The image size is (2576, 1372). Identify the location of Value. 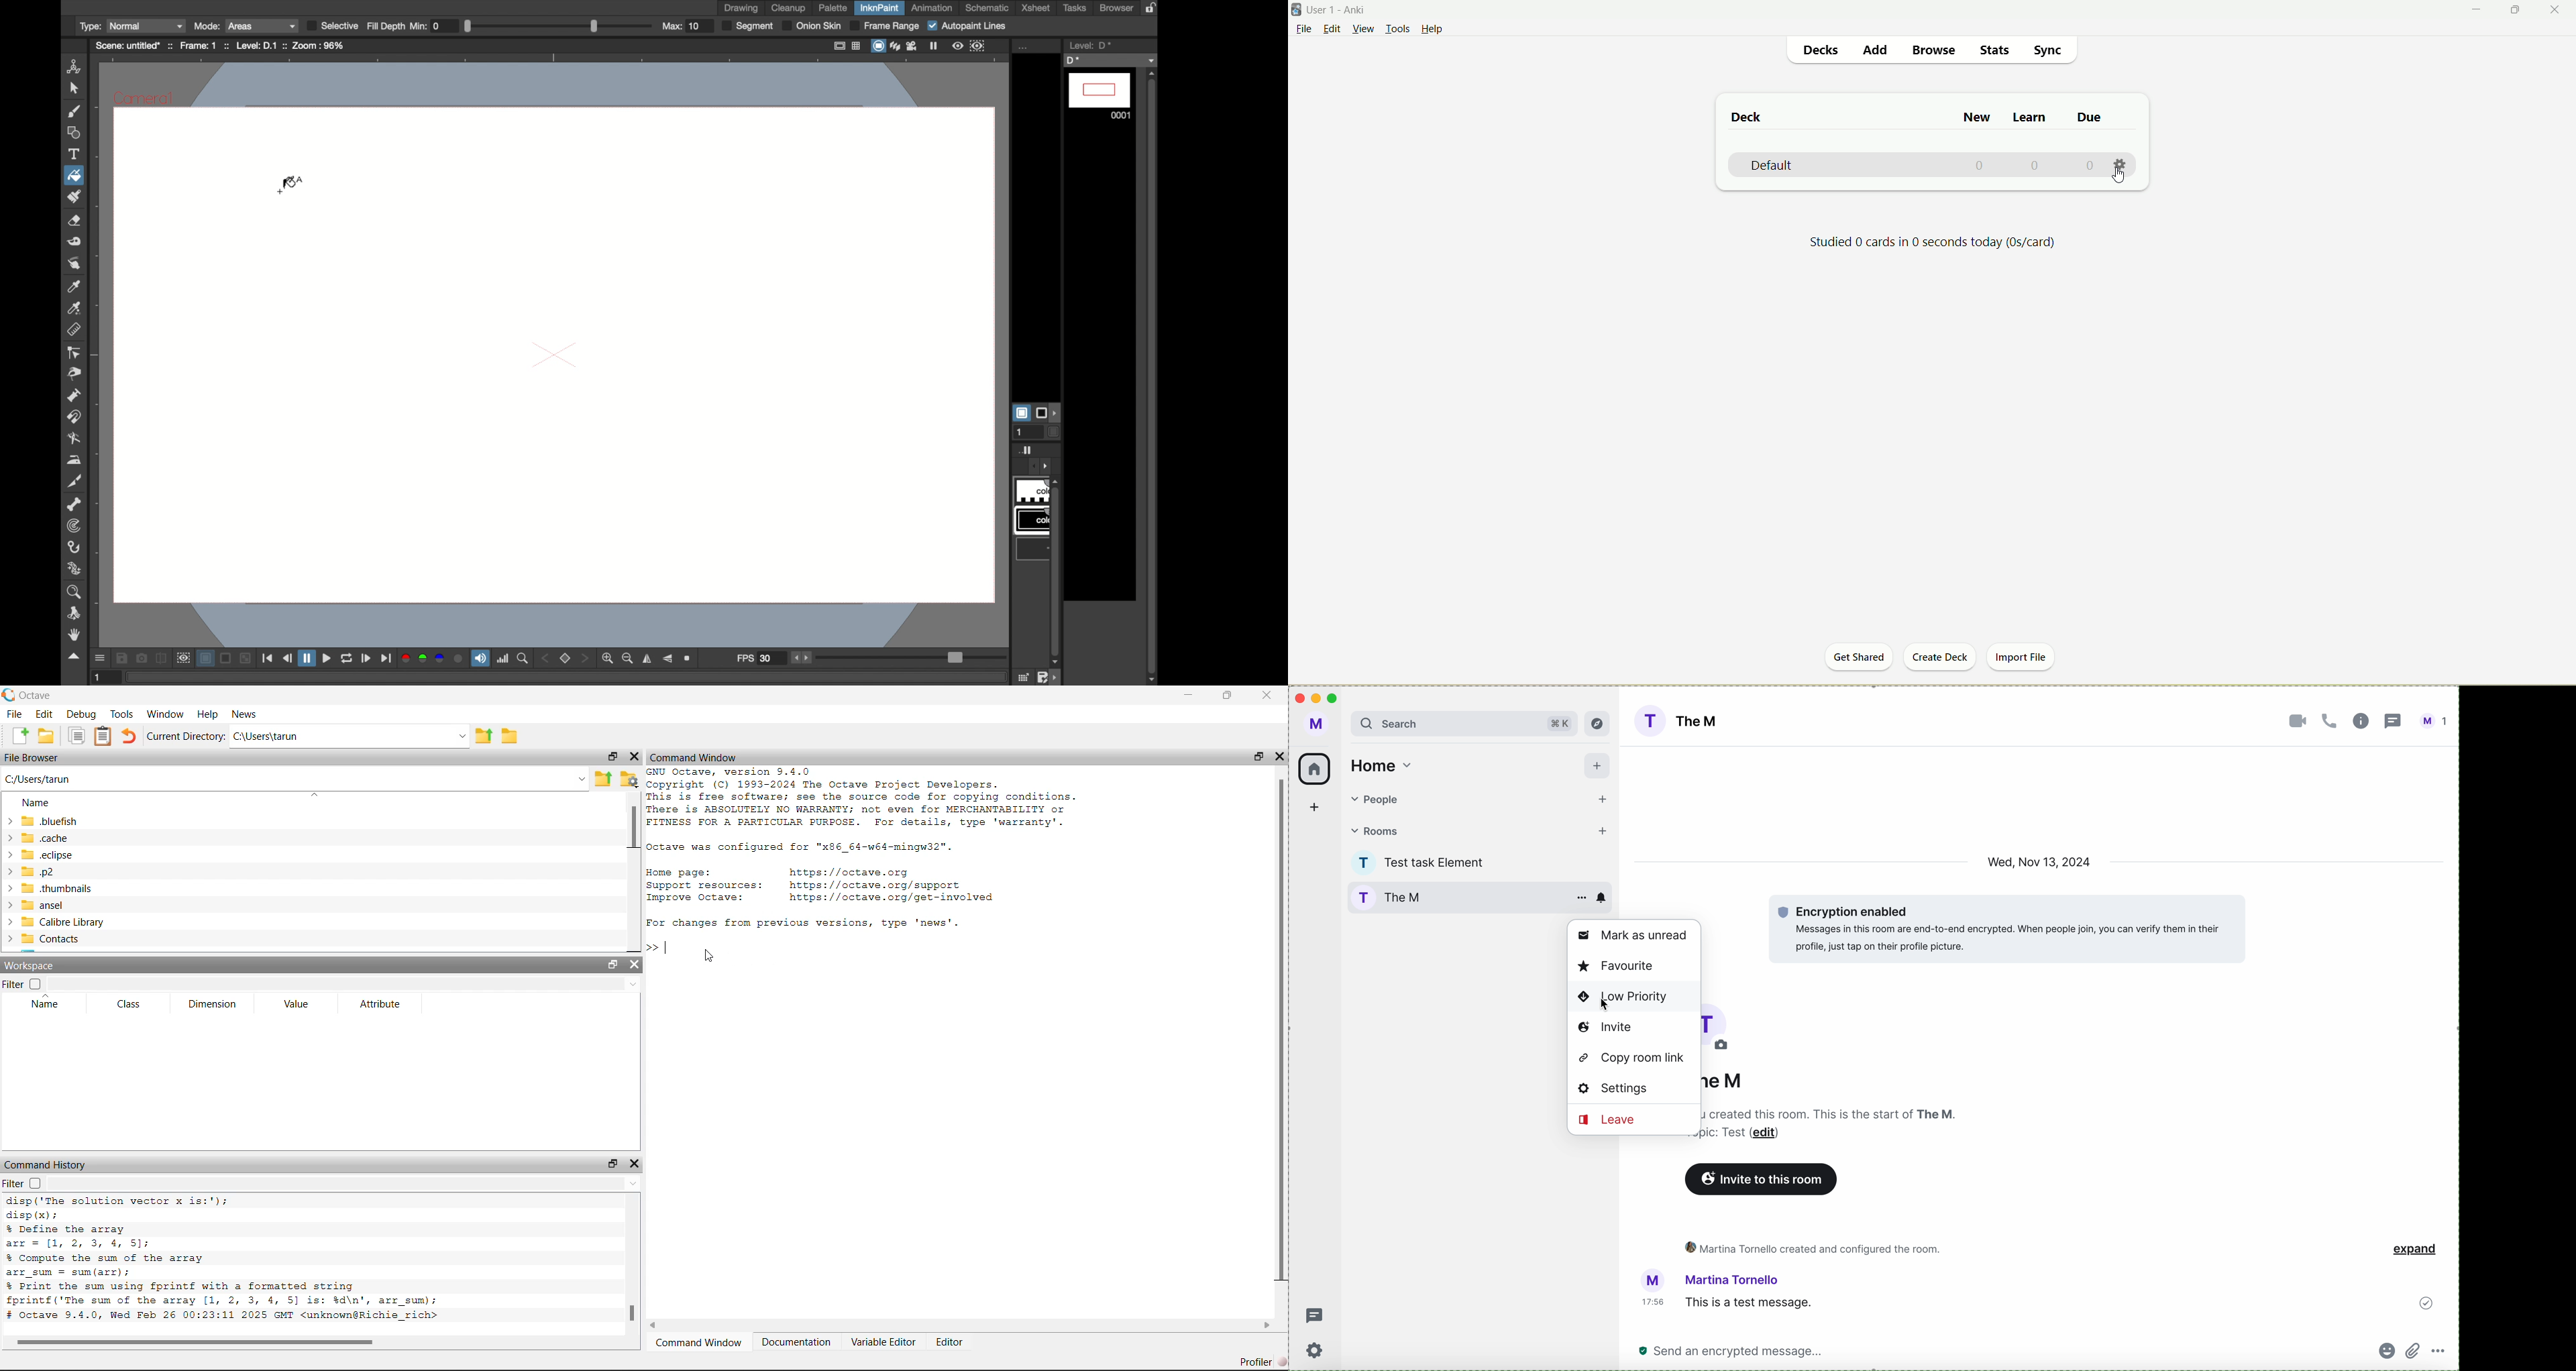
(300, 1003).